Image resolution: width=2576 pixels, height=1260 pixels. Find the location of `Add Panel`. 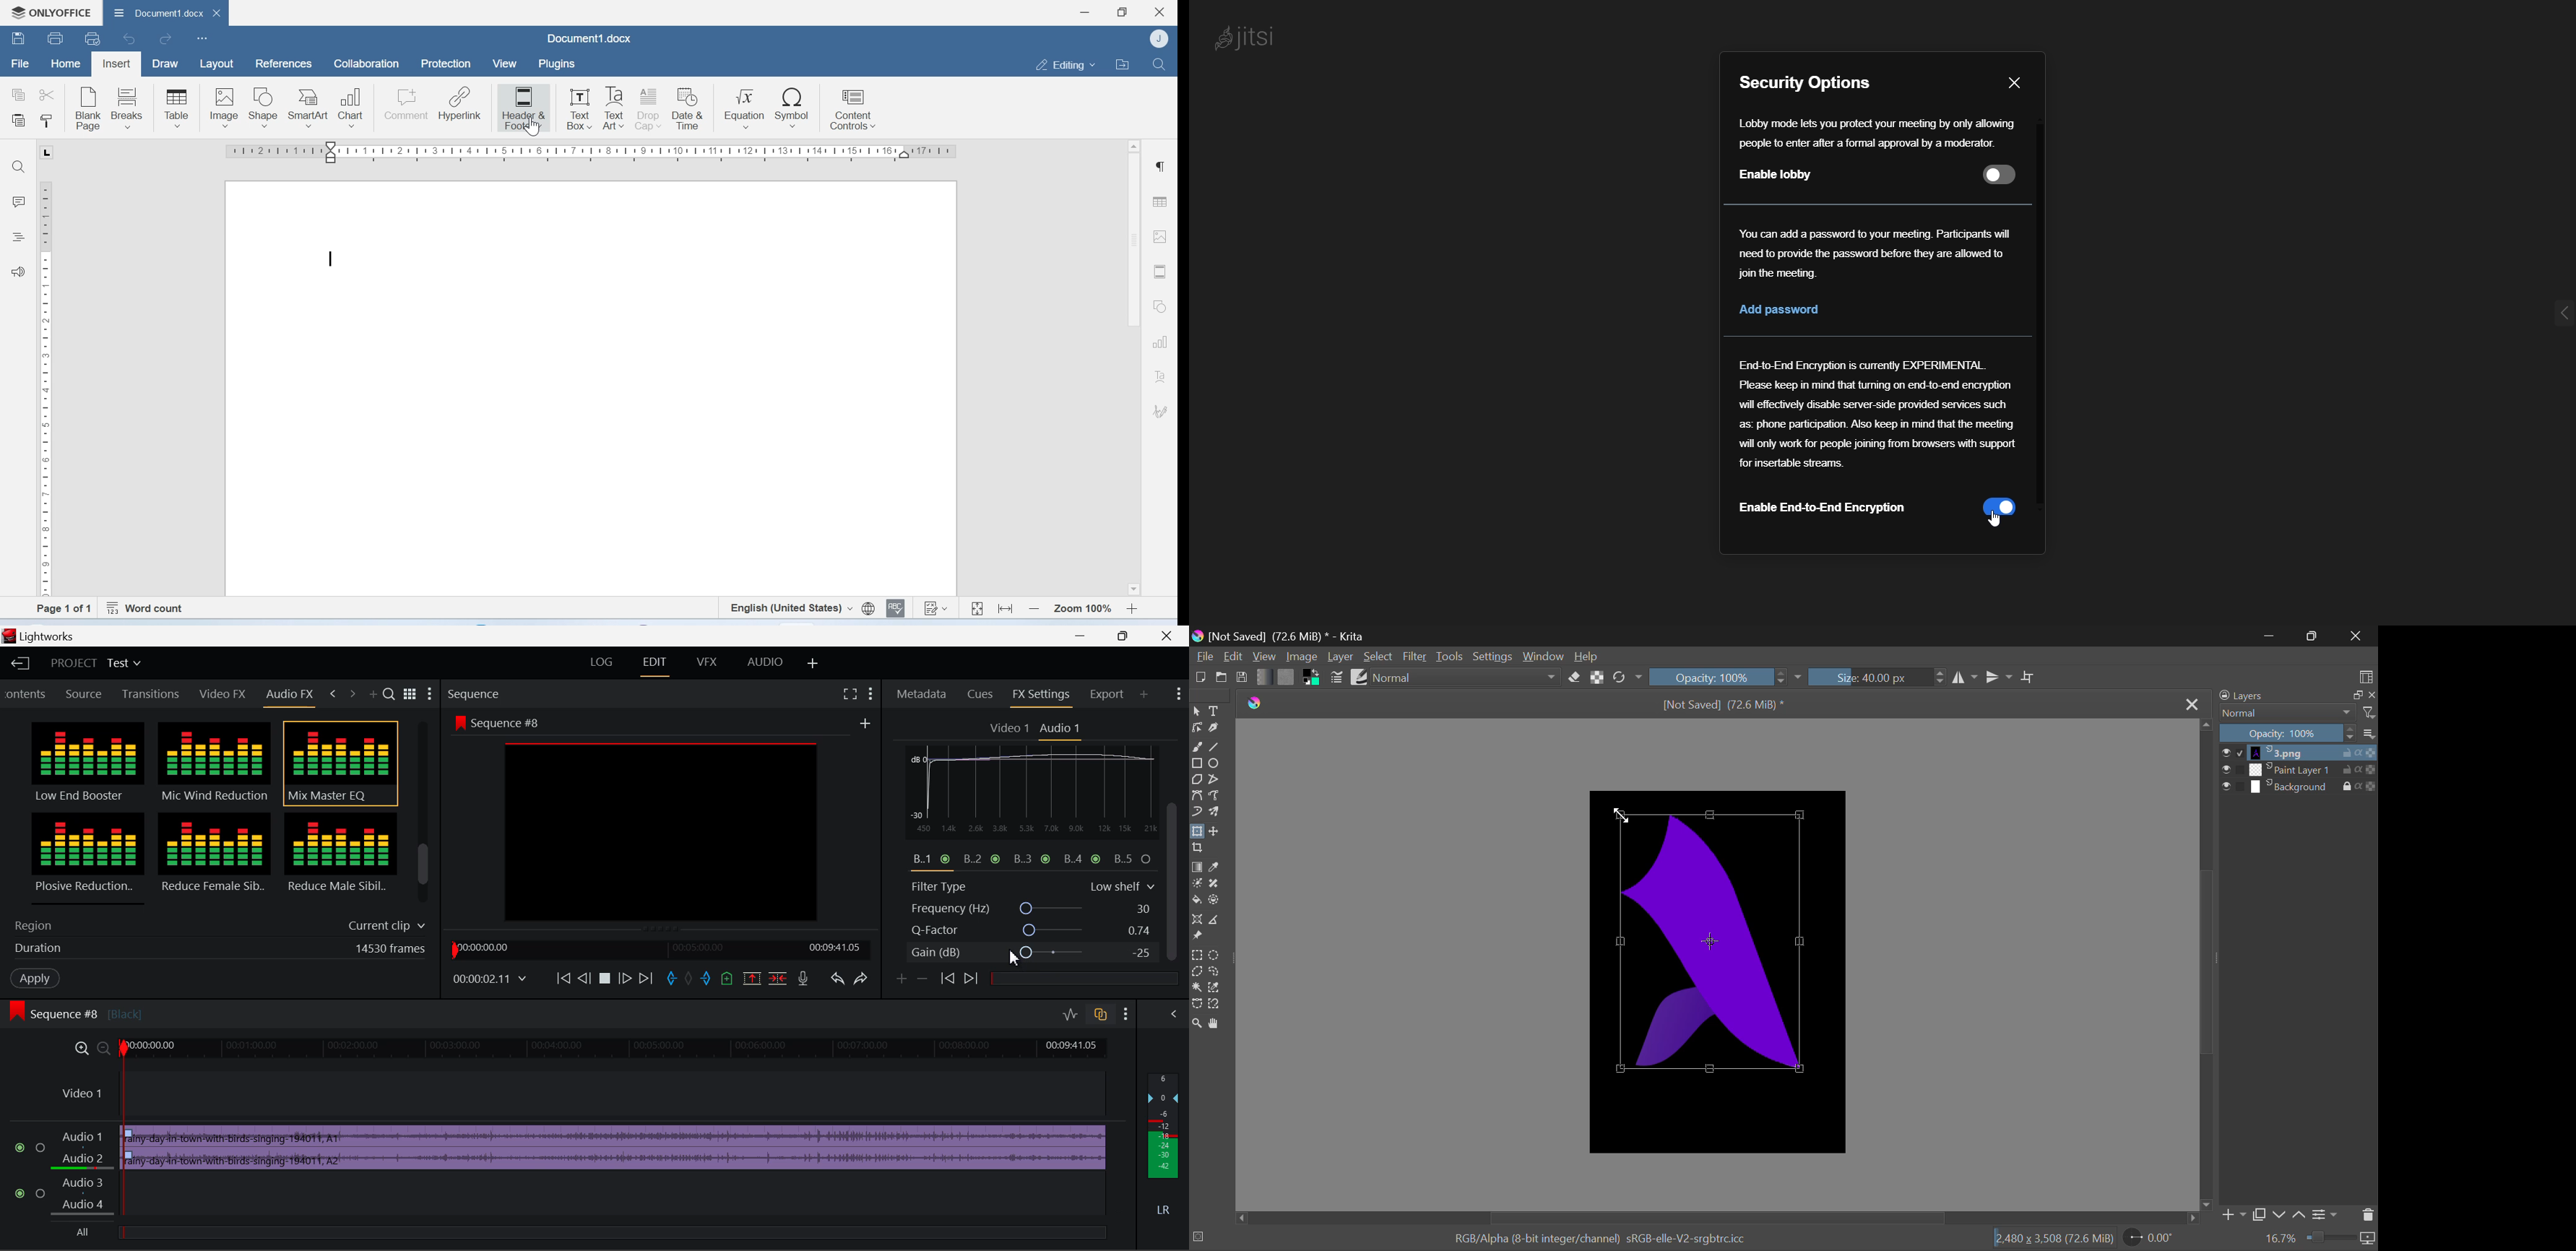

Add Panel is located at coordinates (1144, 695).